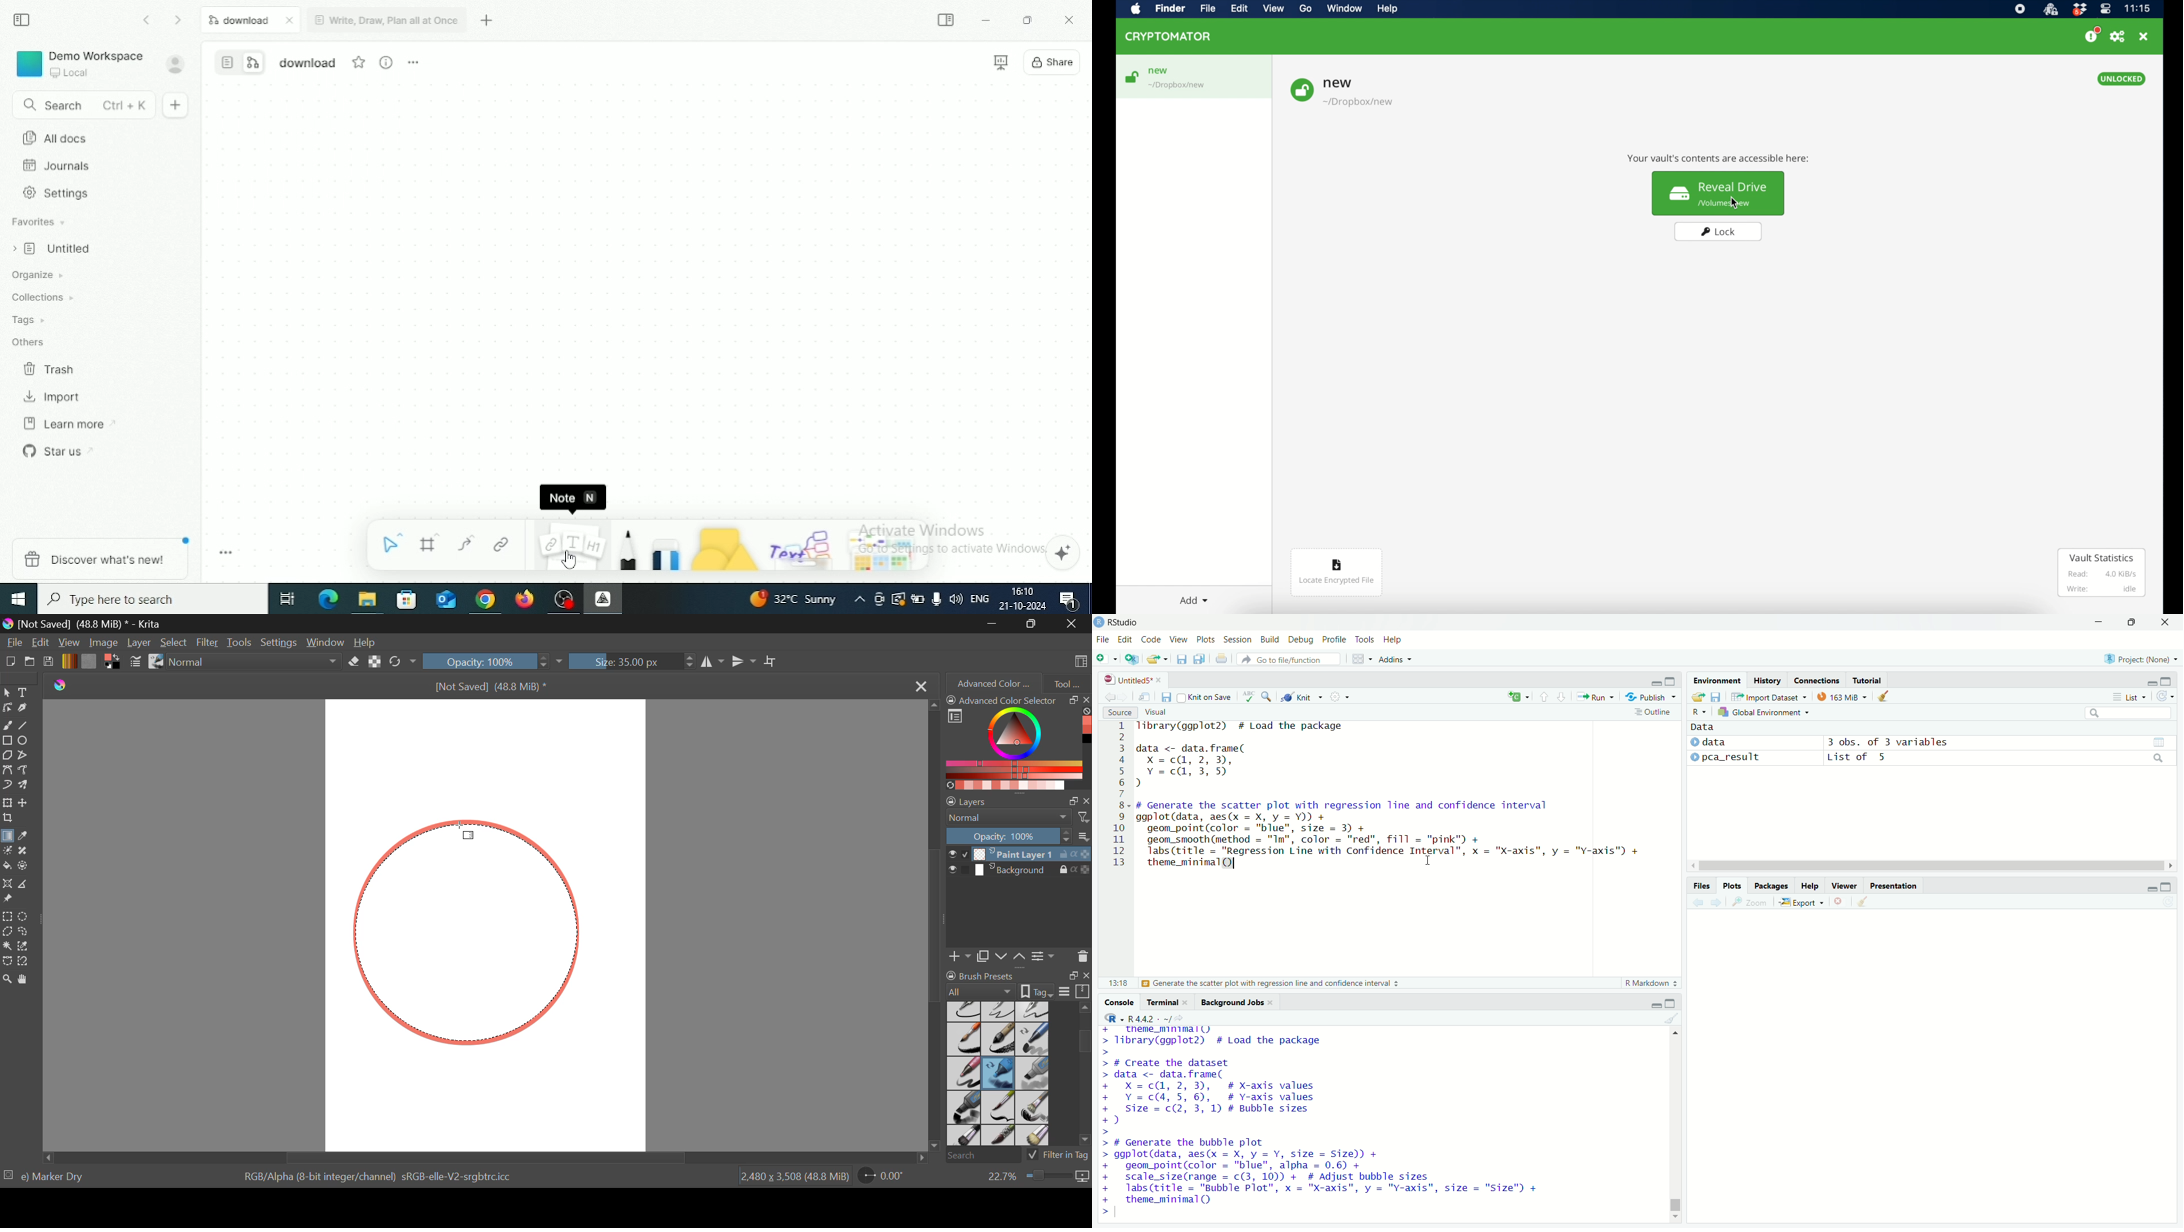 The image size is (2184, 1232). I want to click on Outline, so click(1654, 712).